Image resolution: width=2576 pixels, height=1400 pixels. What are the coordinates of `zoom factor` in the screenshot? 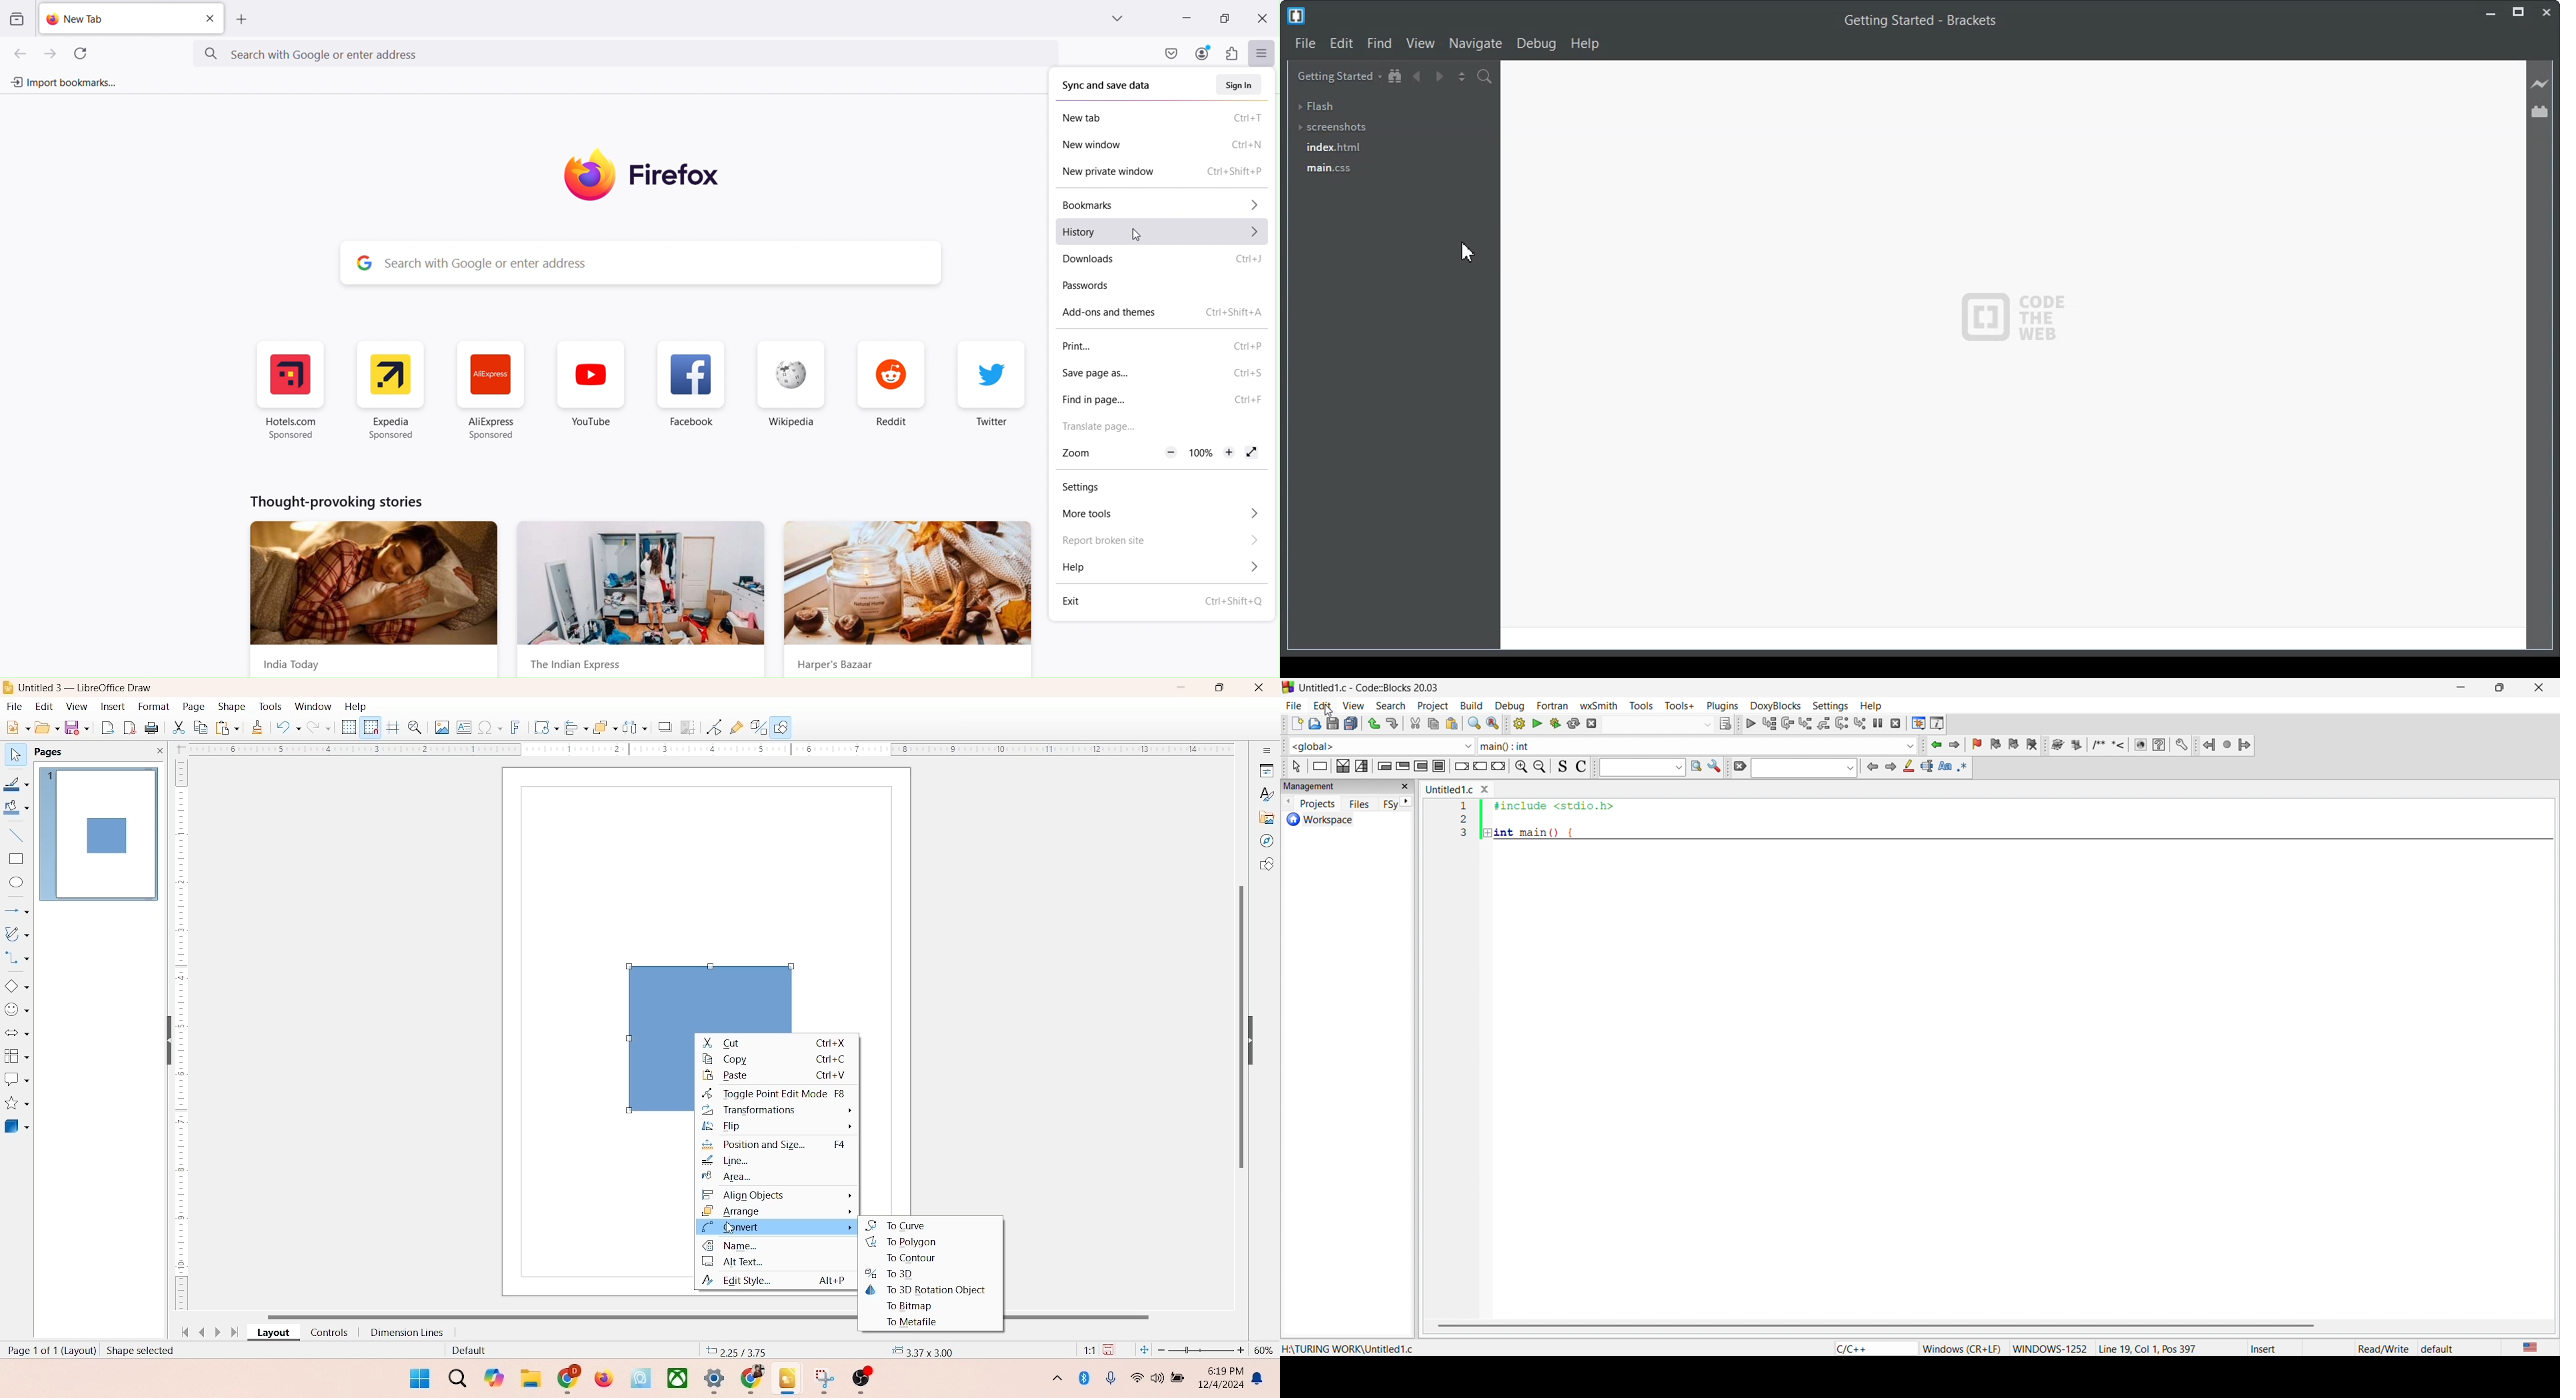 It's located at (1202, 1350).